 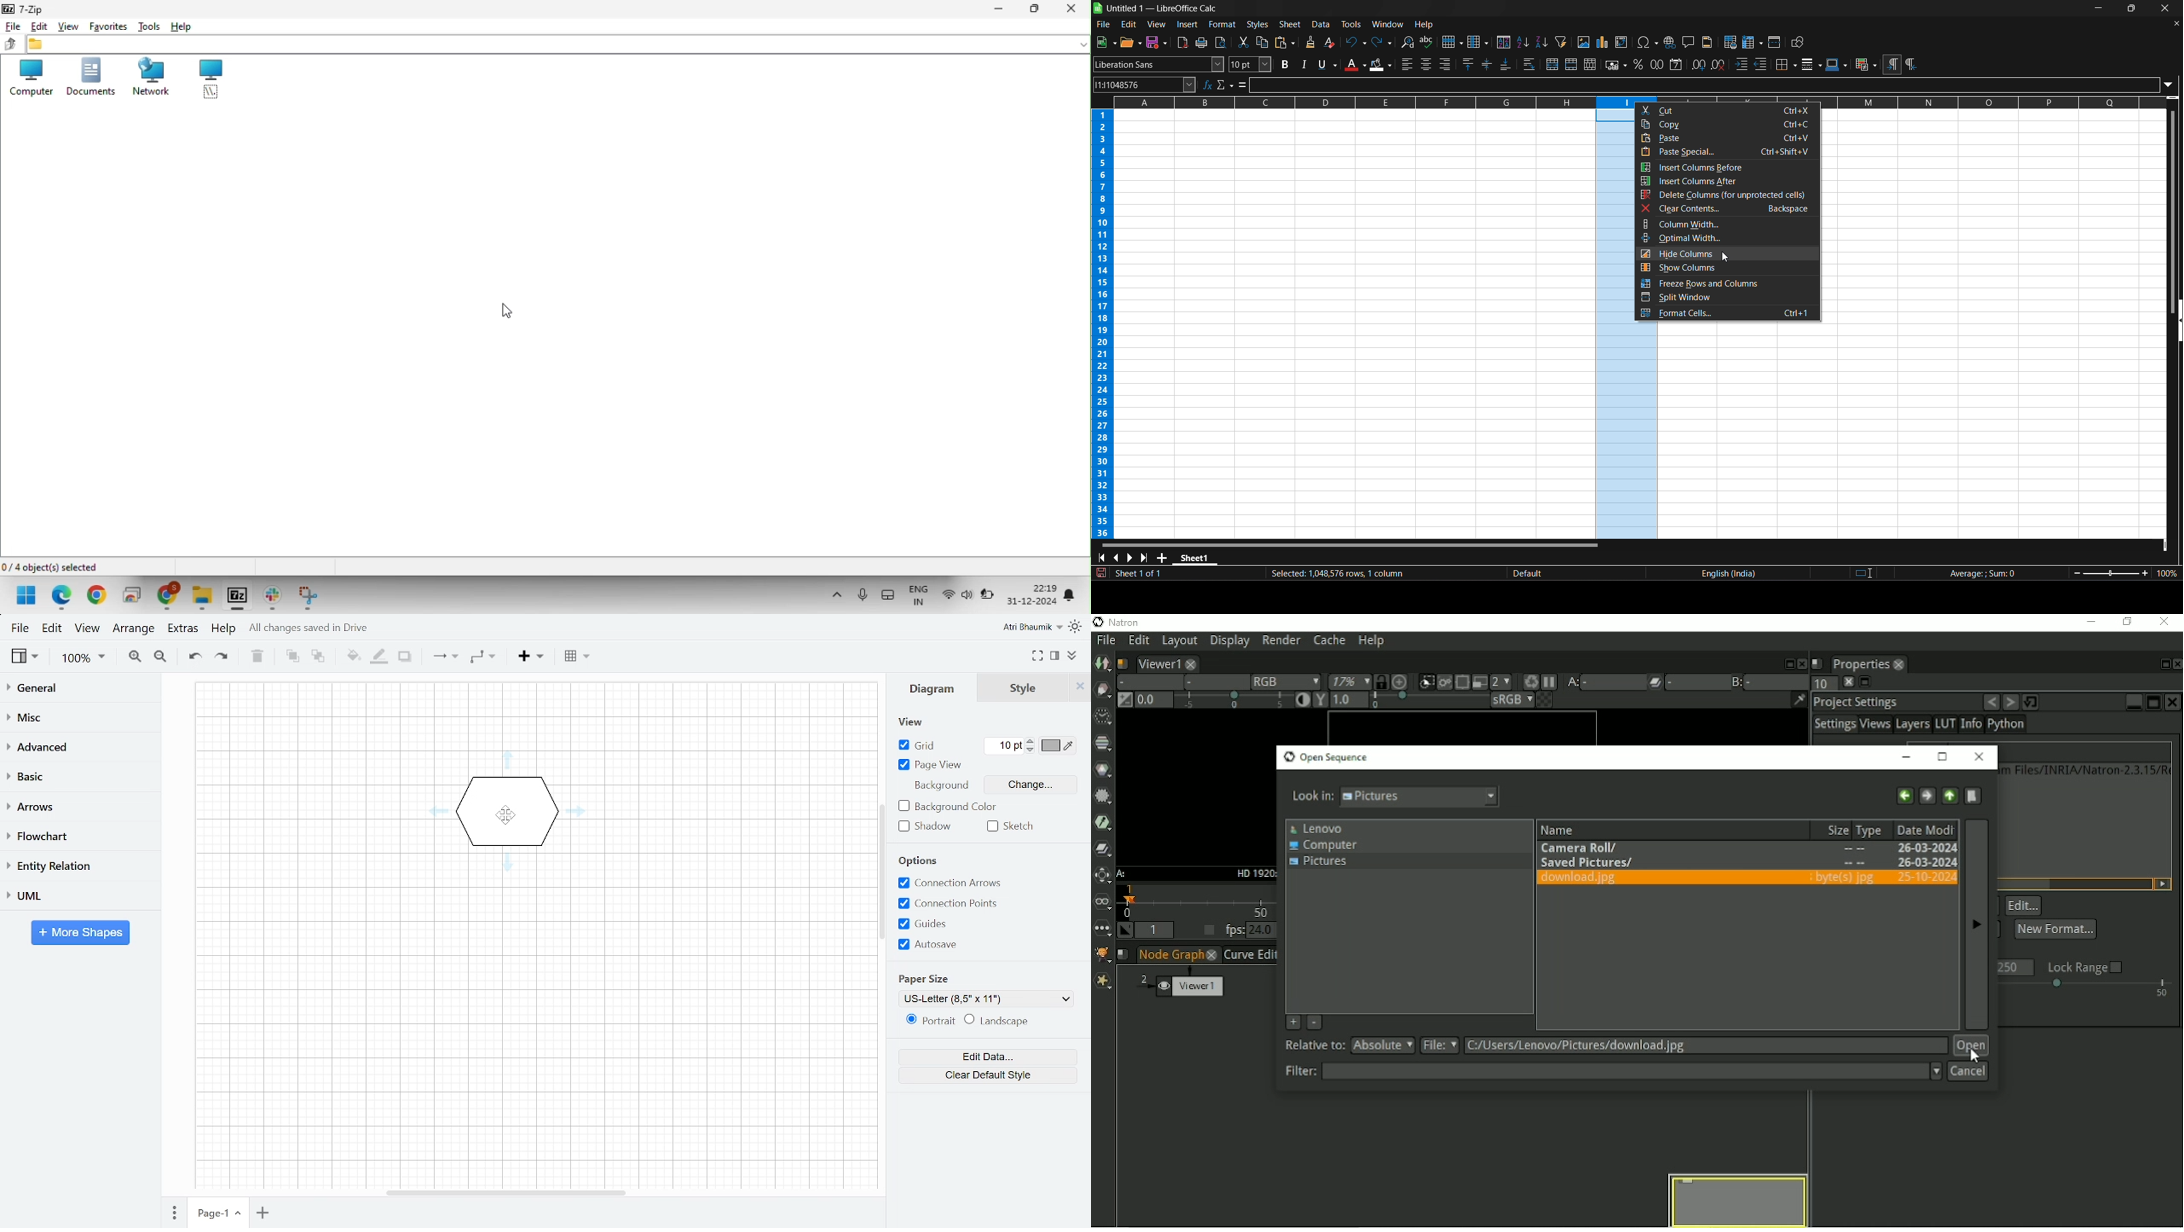 I want to click on wifi, so click(x=947, y=594).